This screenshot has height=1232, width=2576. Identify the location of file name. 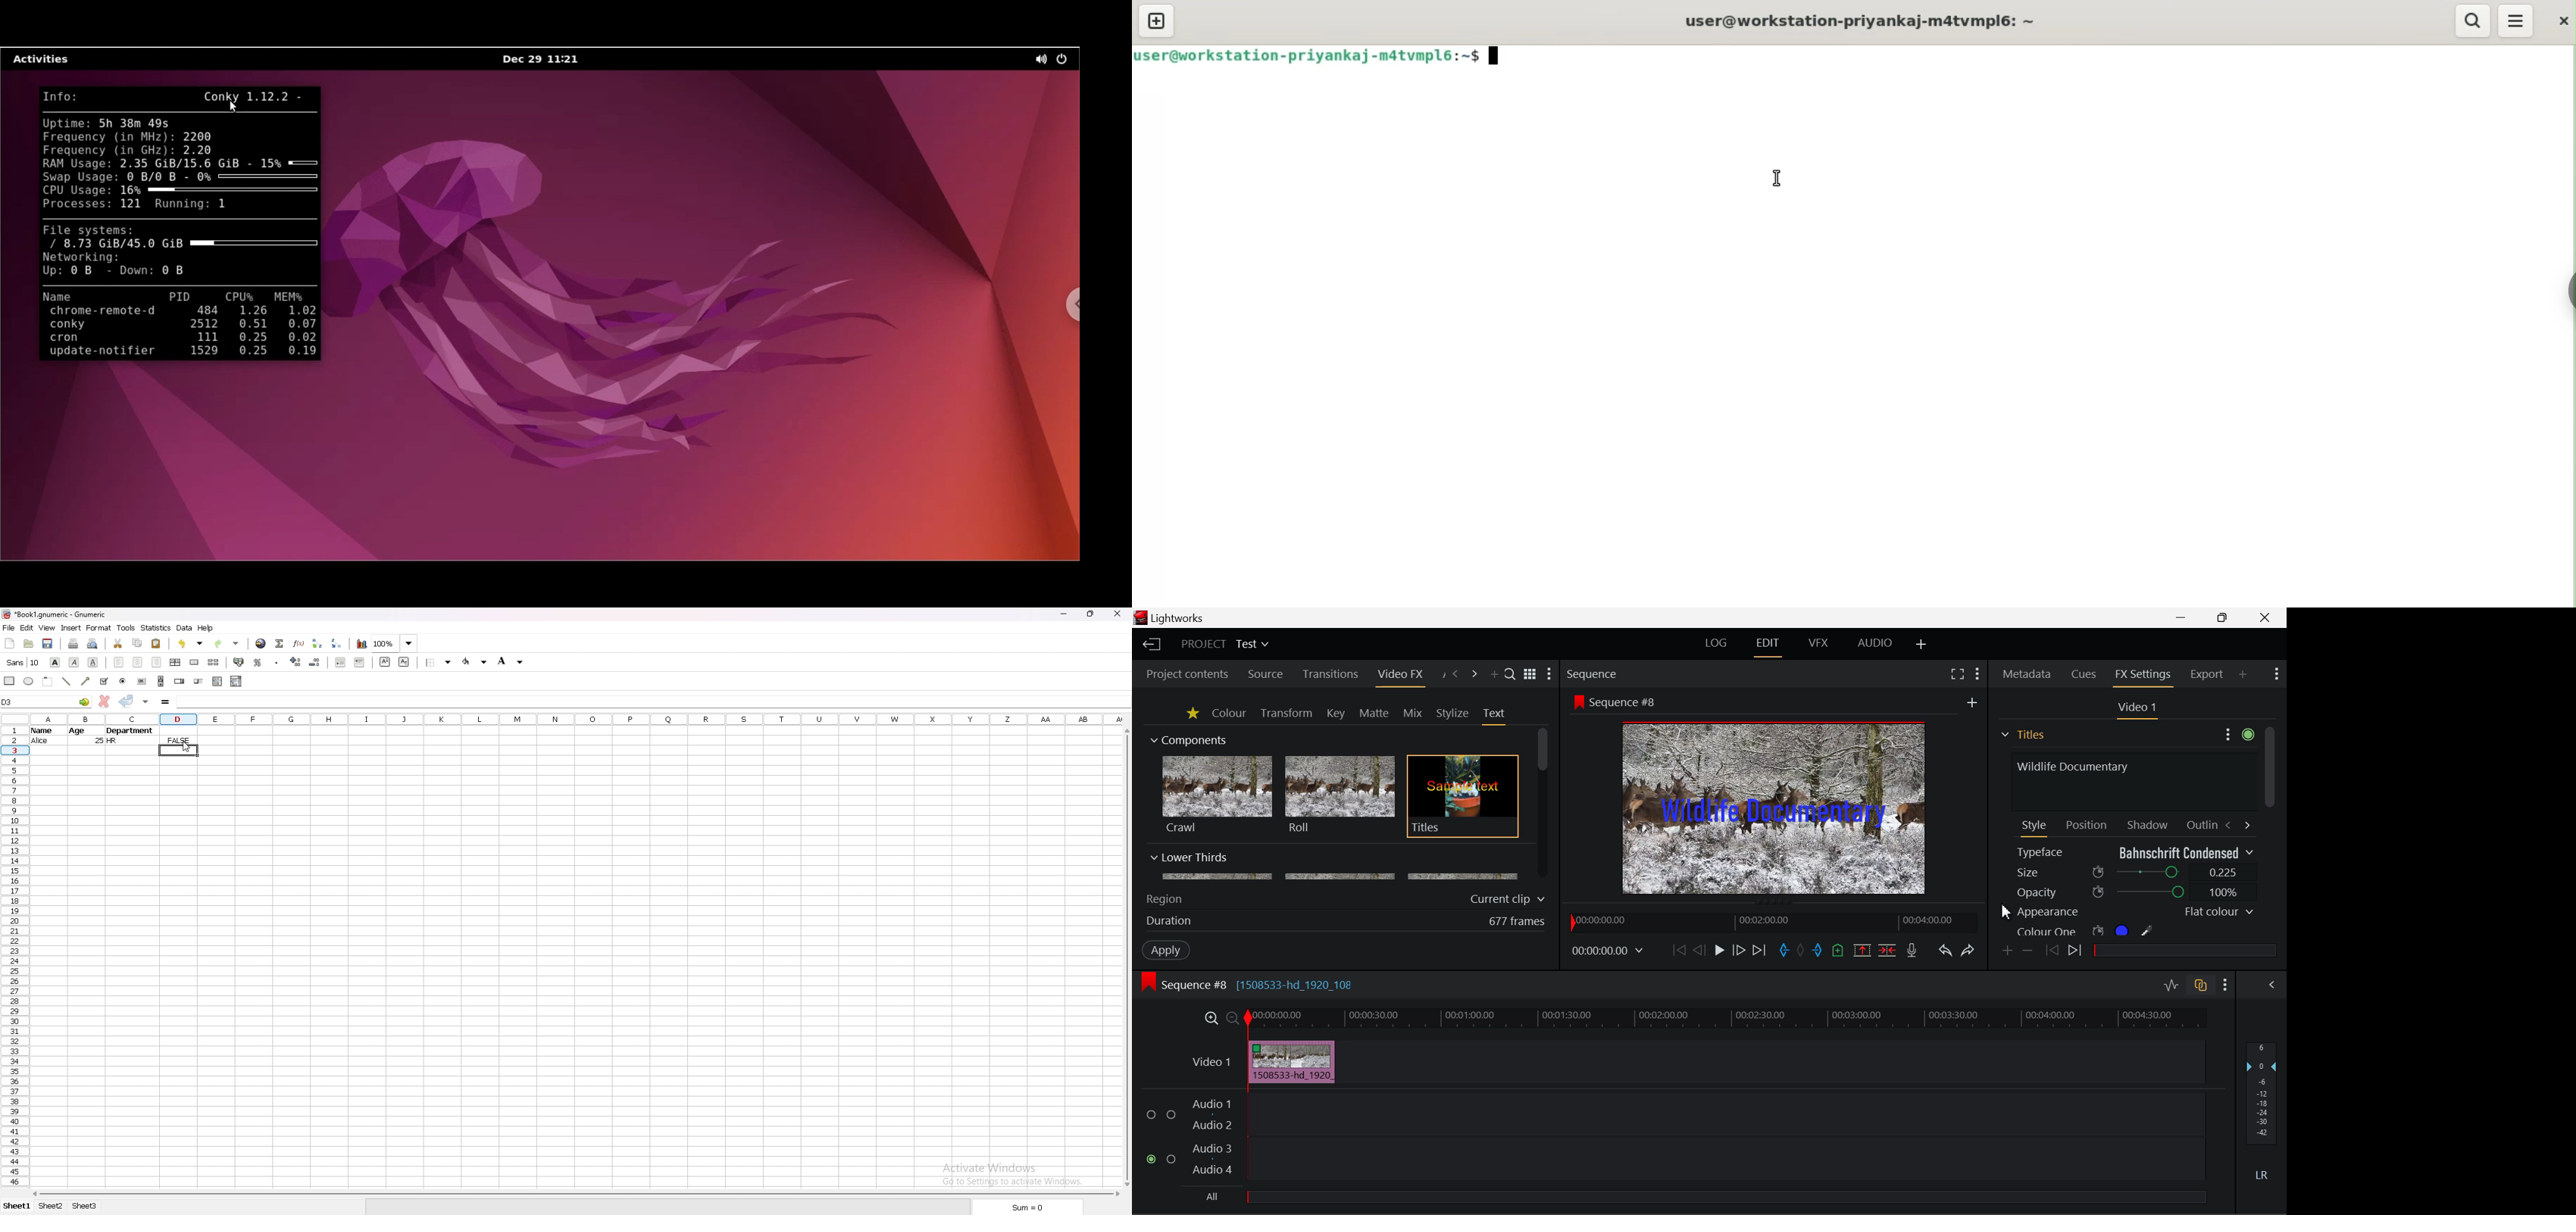
(56, 615).